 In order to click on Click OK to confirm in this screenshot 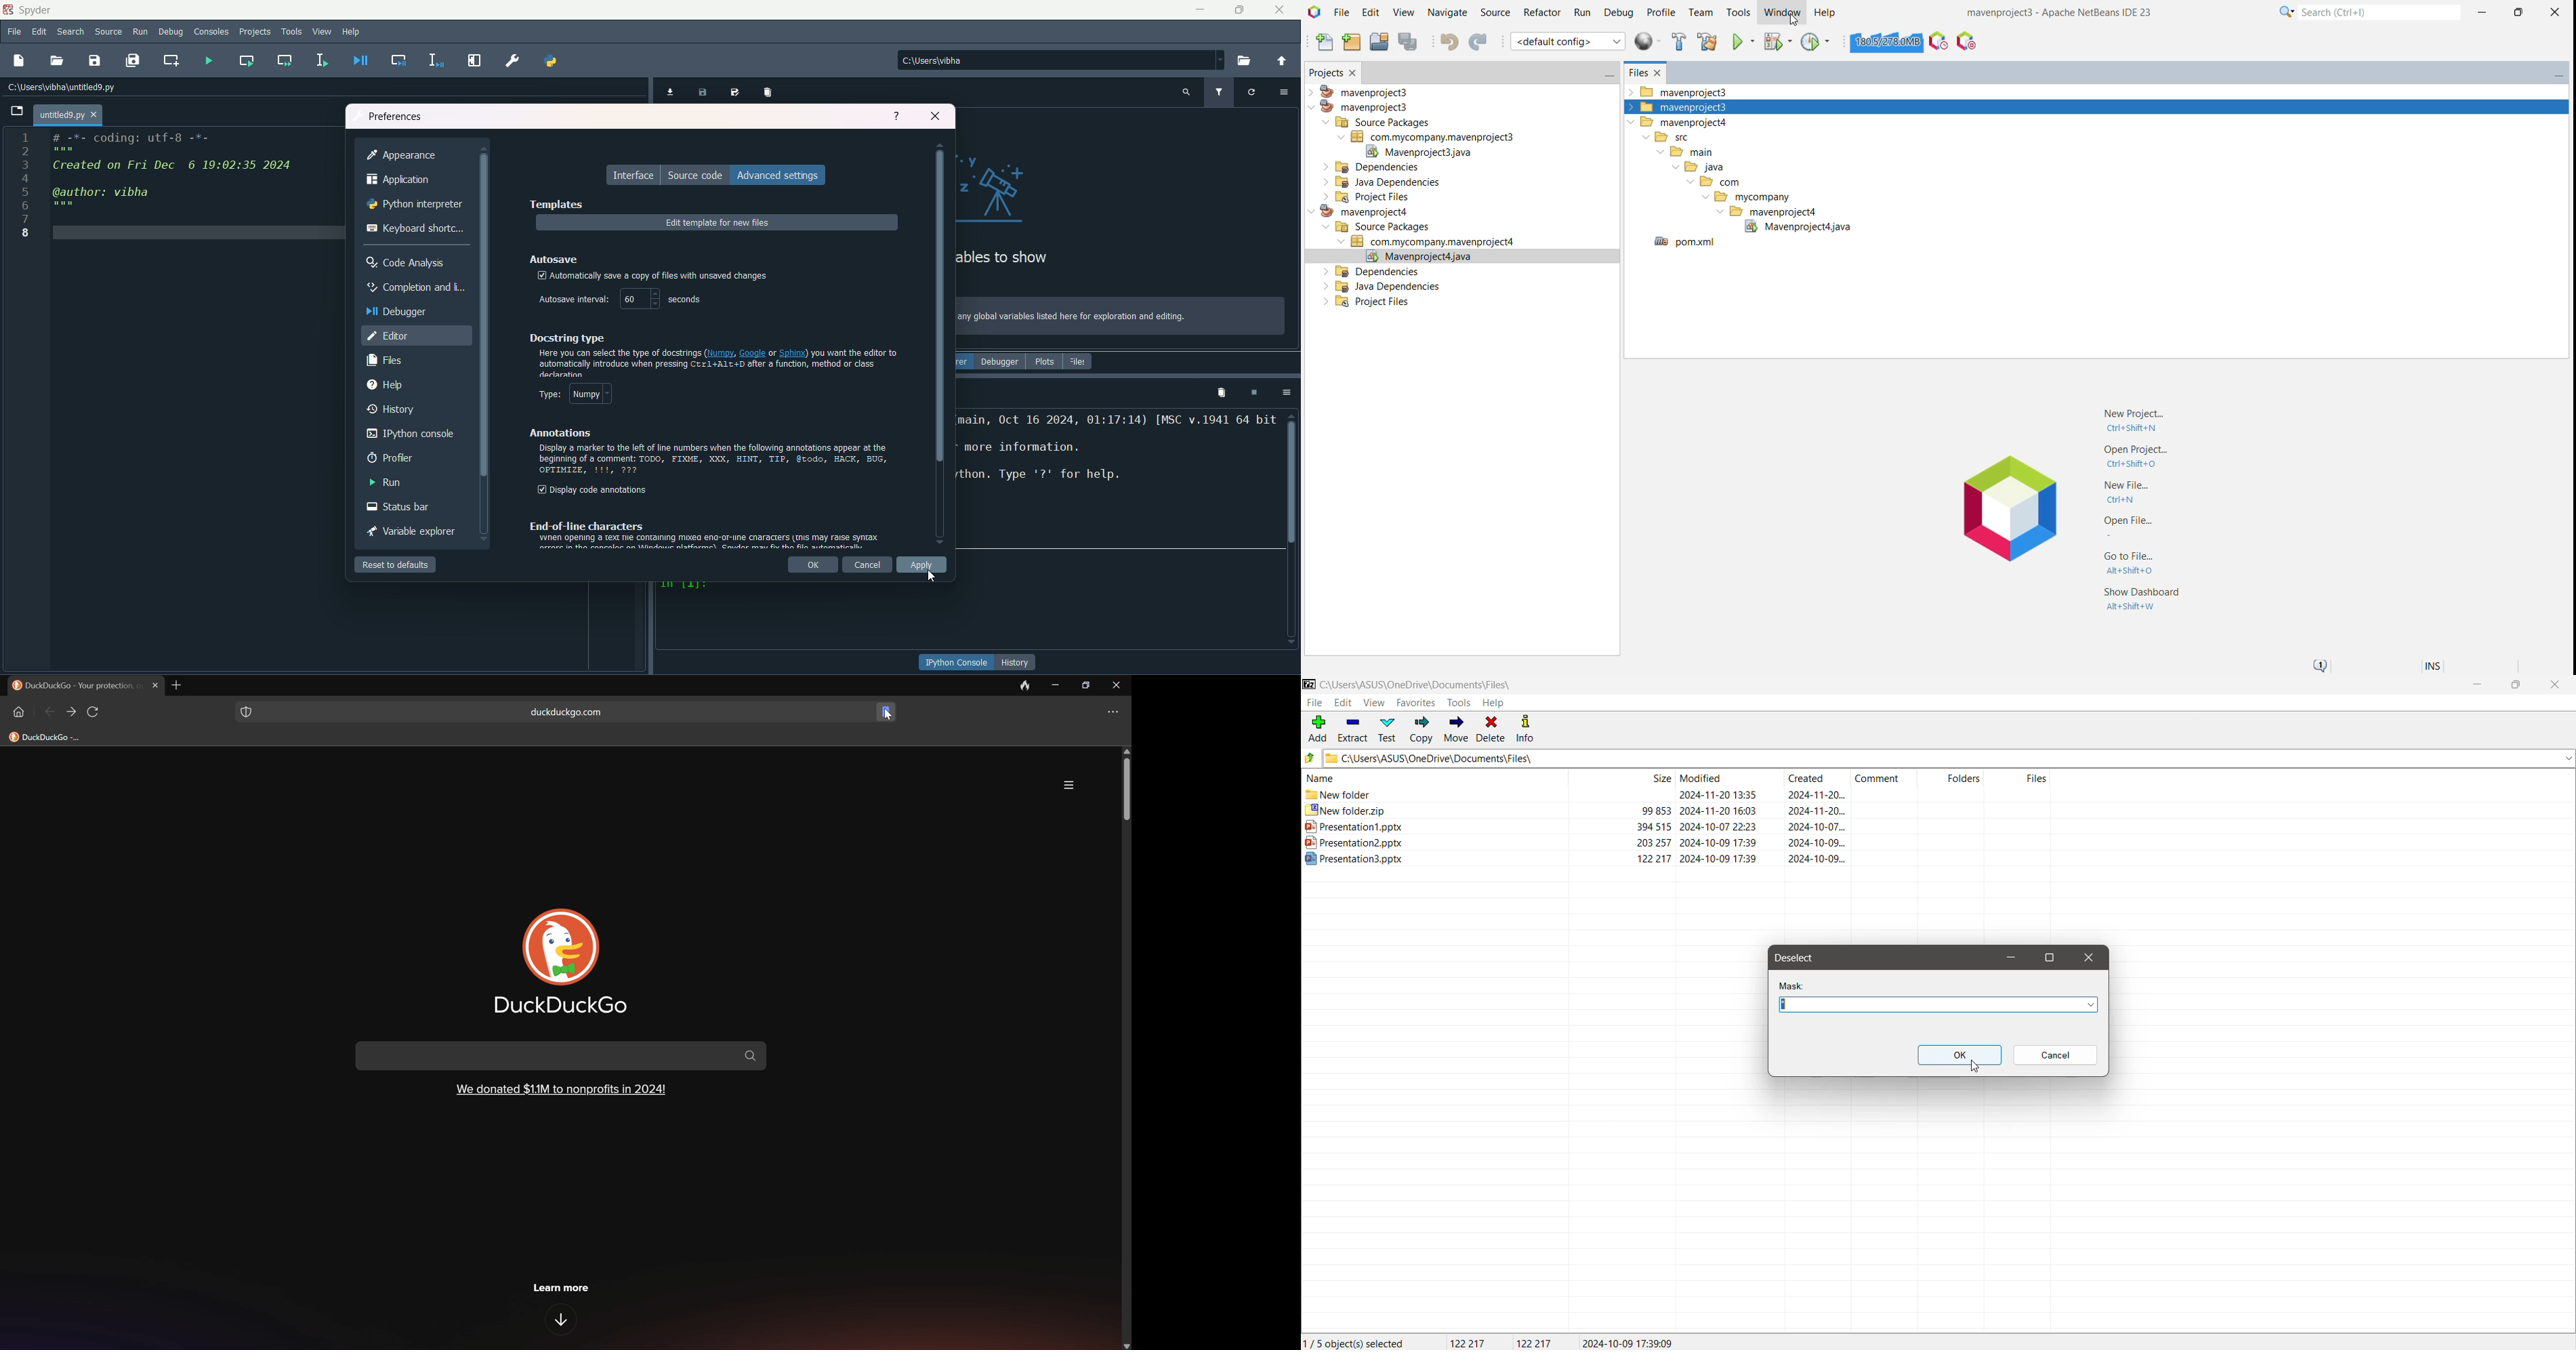, I will do `click(1960, 1055)`.